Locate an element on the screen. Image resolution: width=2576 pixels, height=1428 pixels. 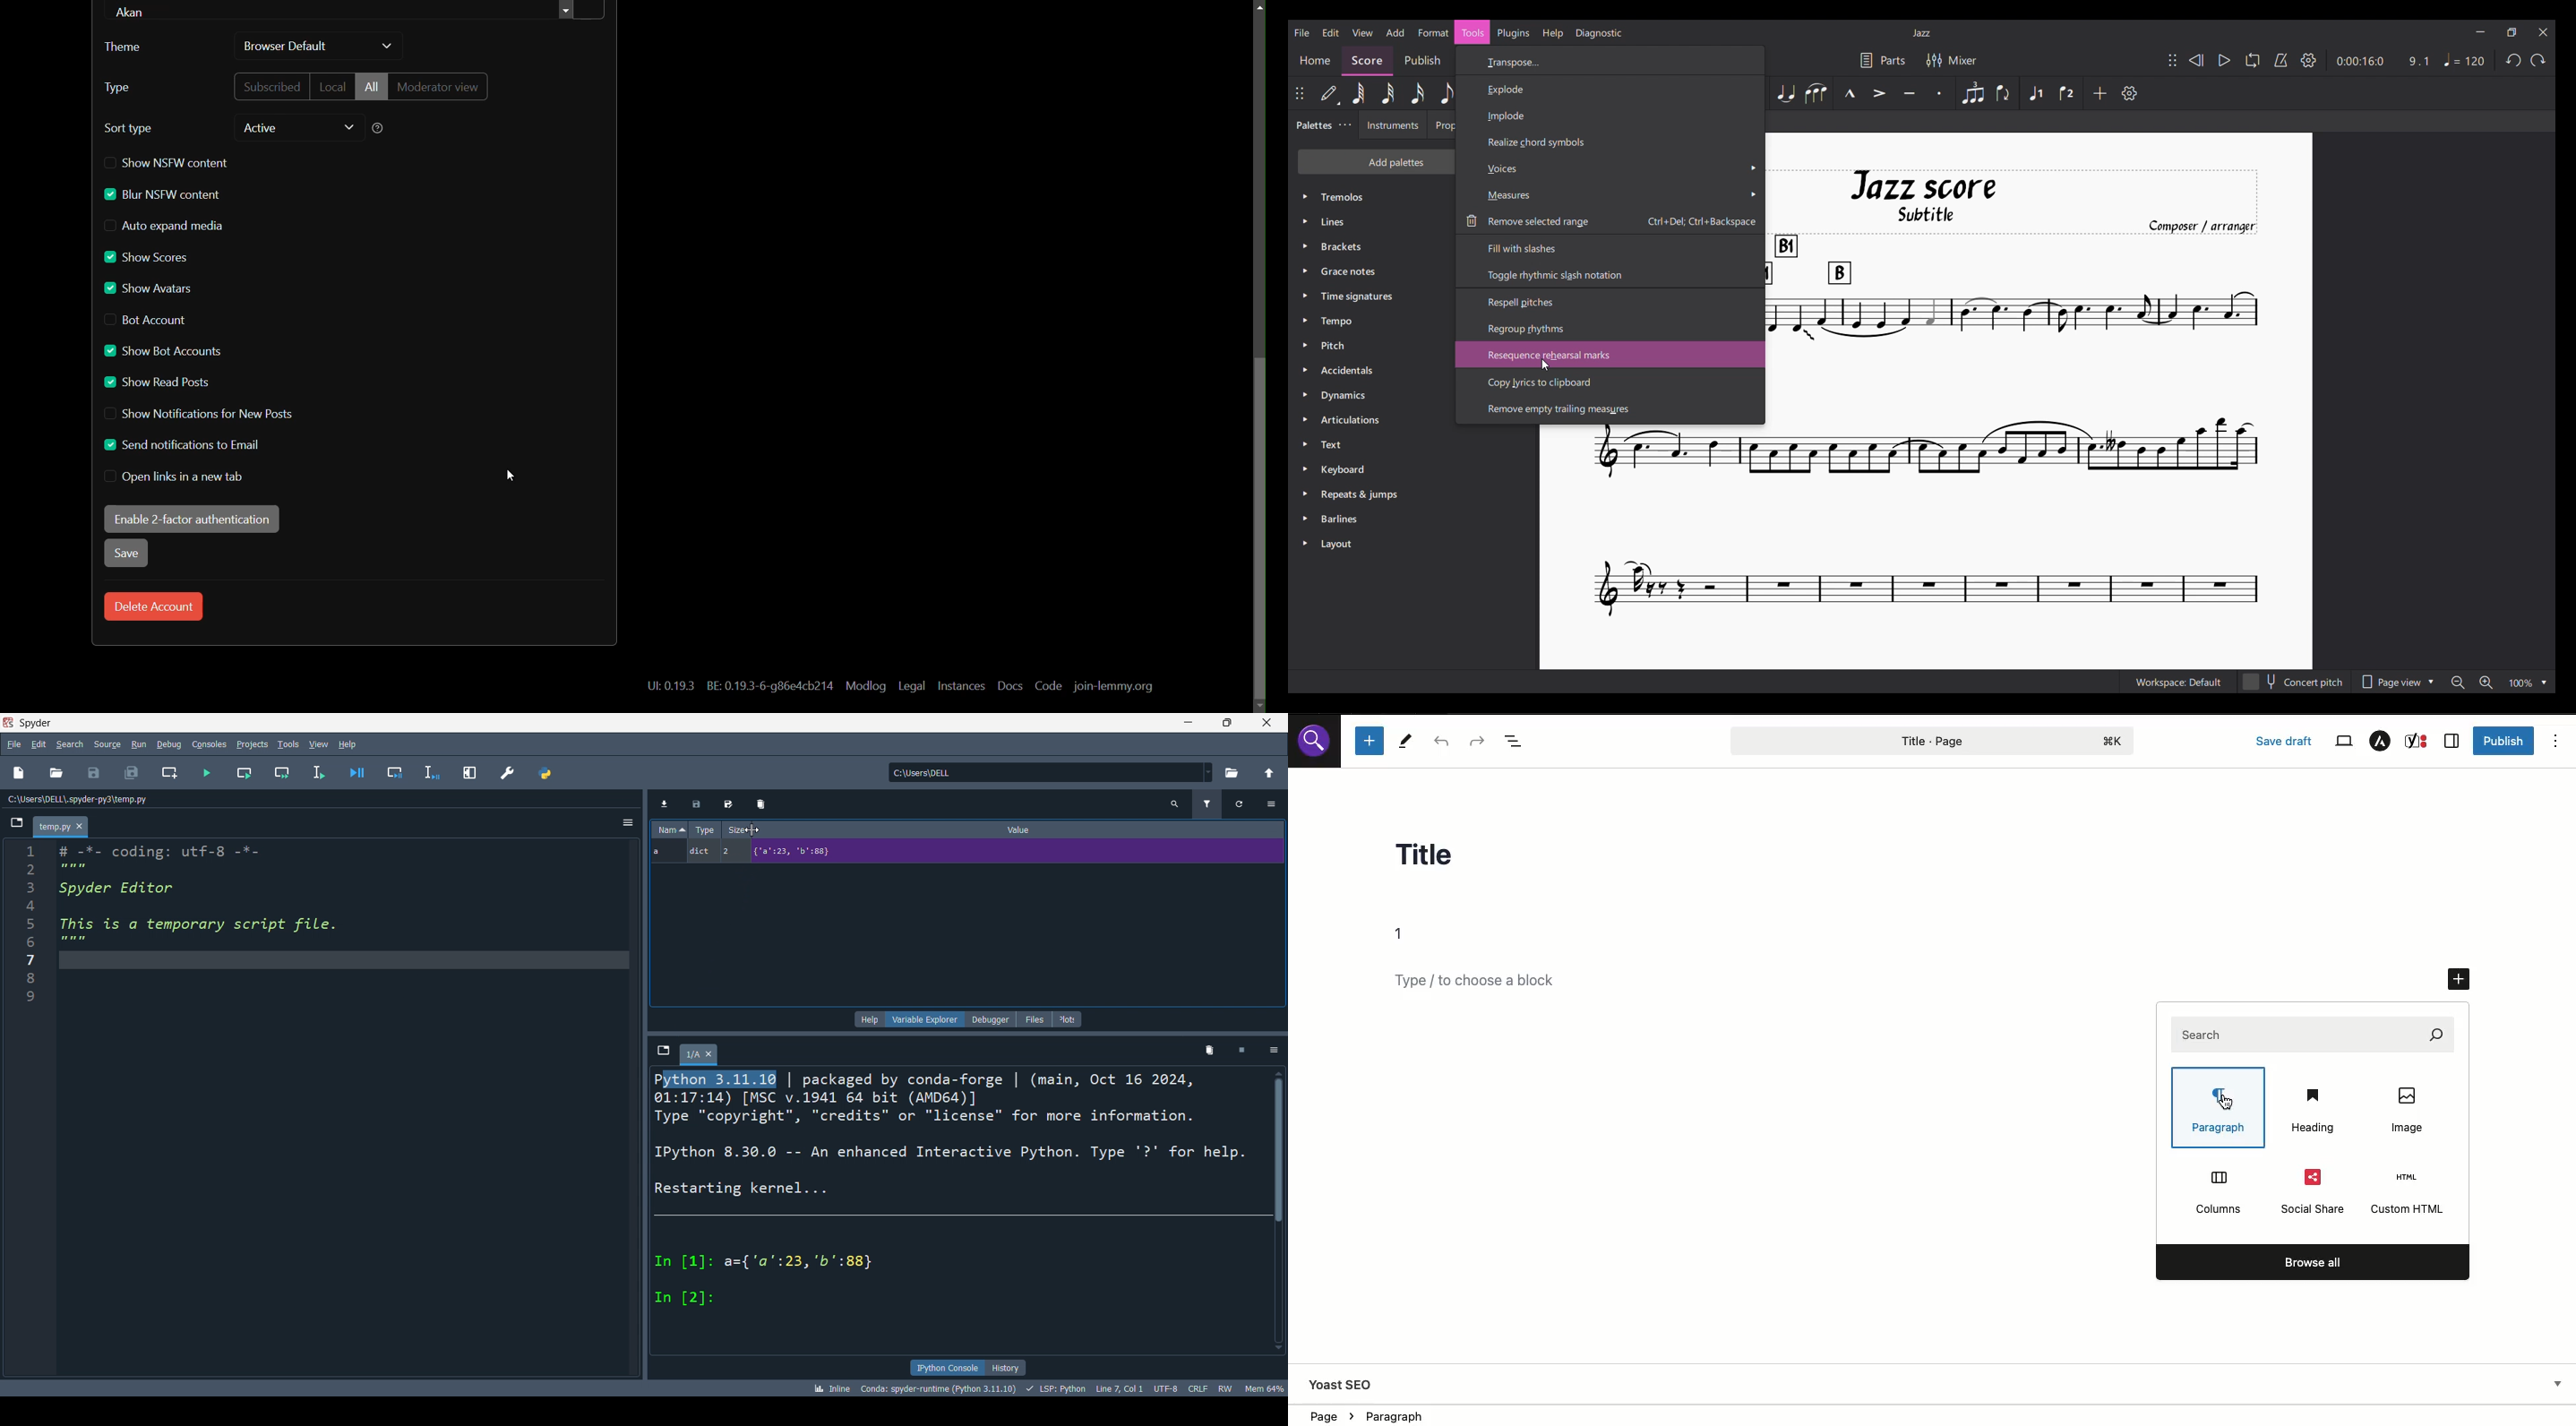
show scores is located at coordinates (146, 255).